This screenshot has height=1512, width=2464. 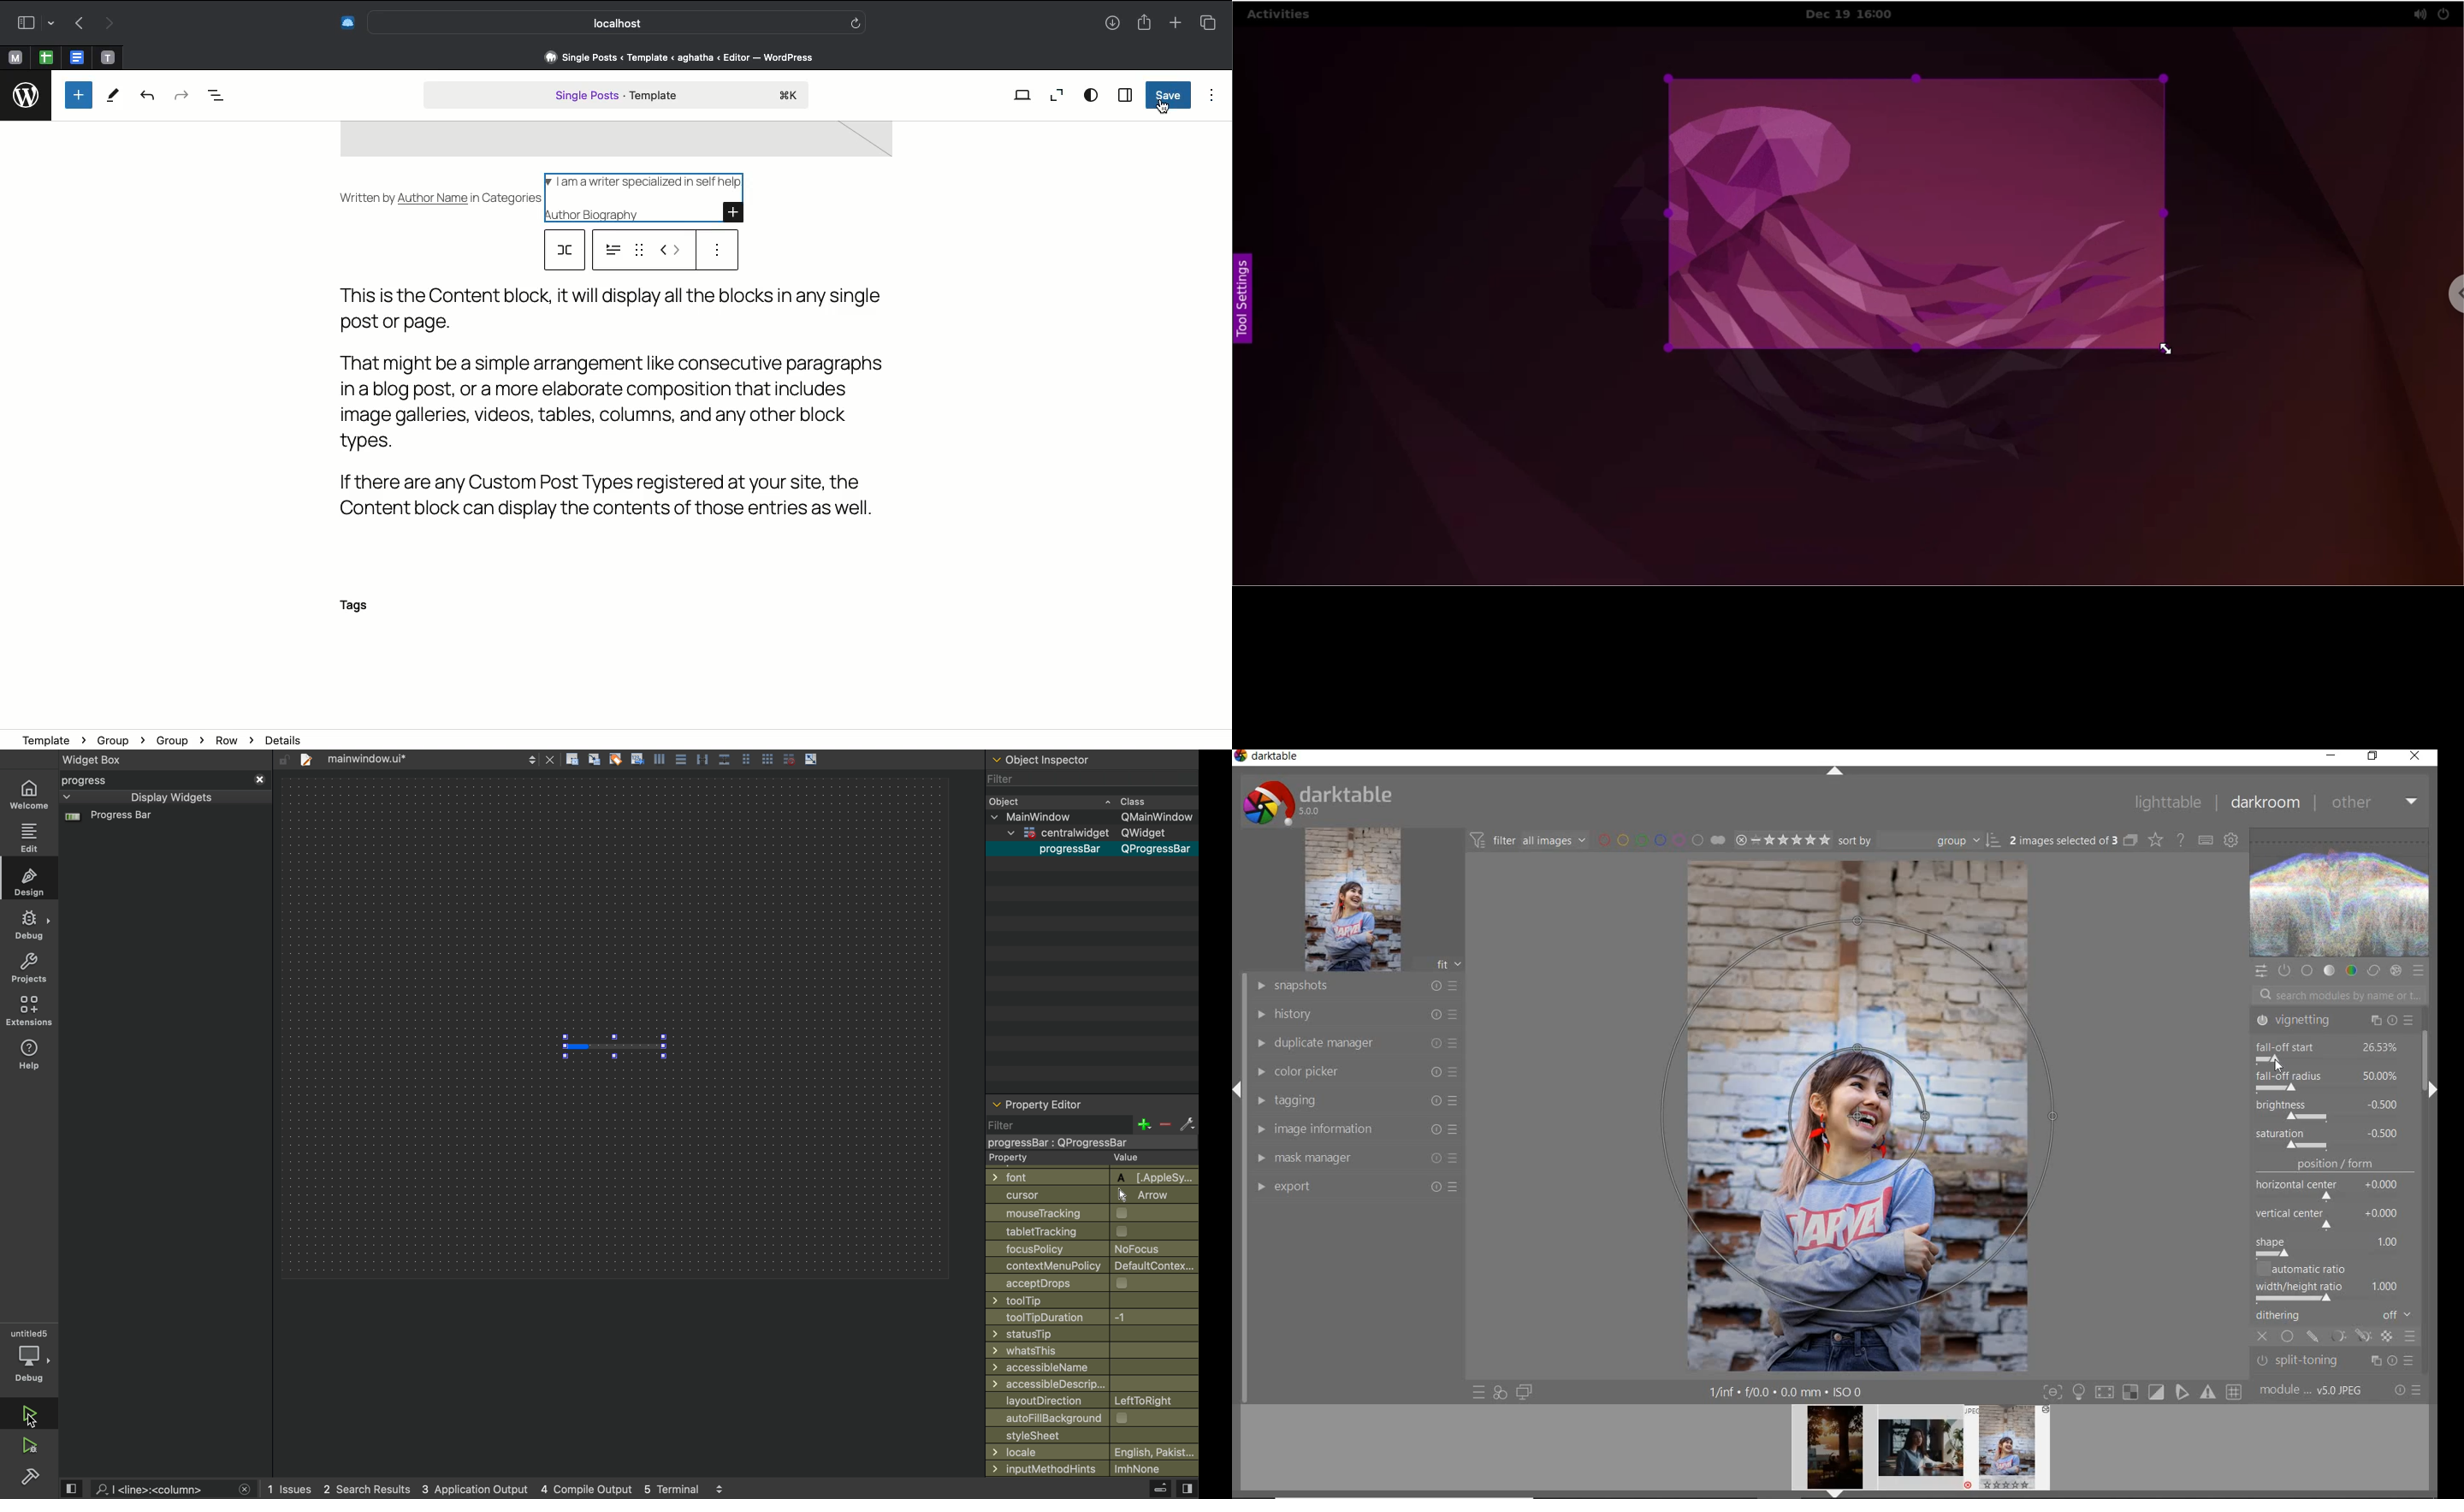 What do you see at coordinates (1066, 849) in the screenshot?
I see `ProgressBar` at bounding box center [1066, 849].